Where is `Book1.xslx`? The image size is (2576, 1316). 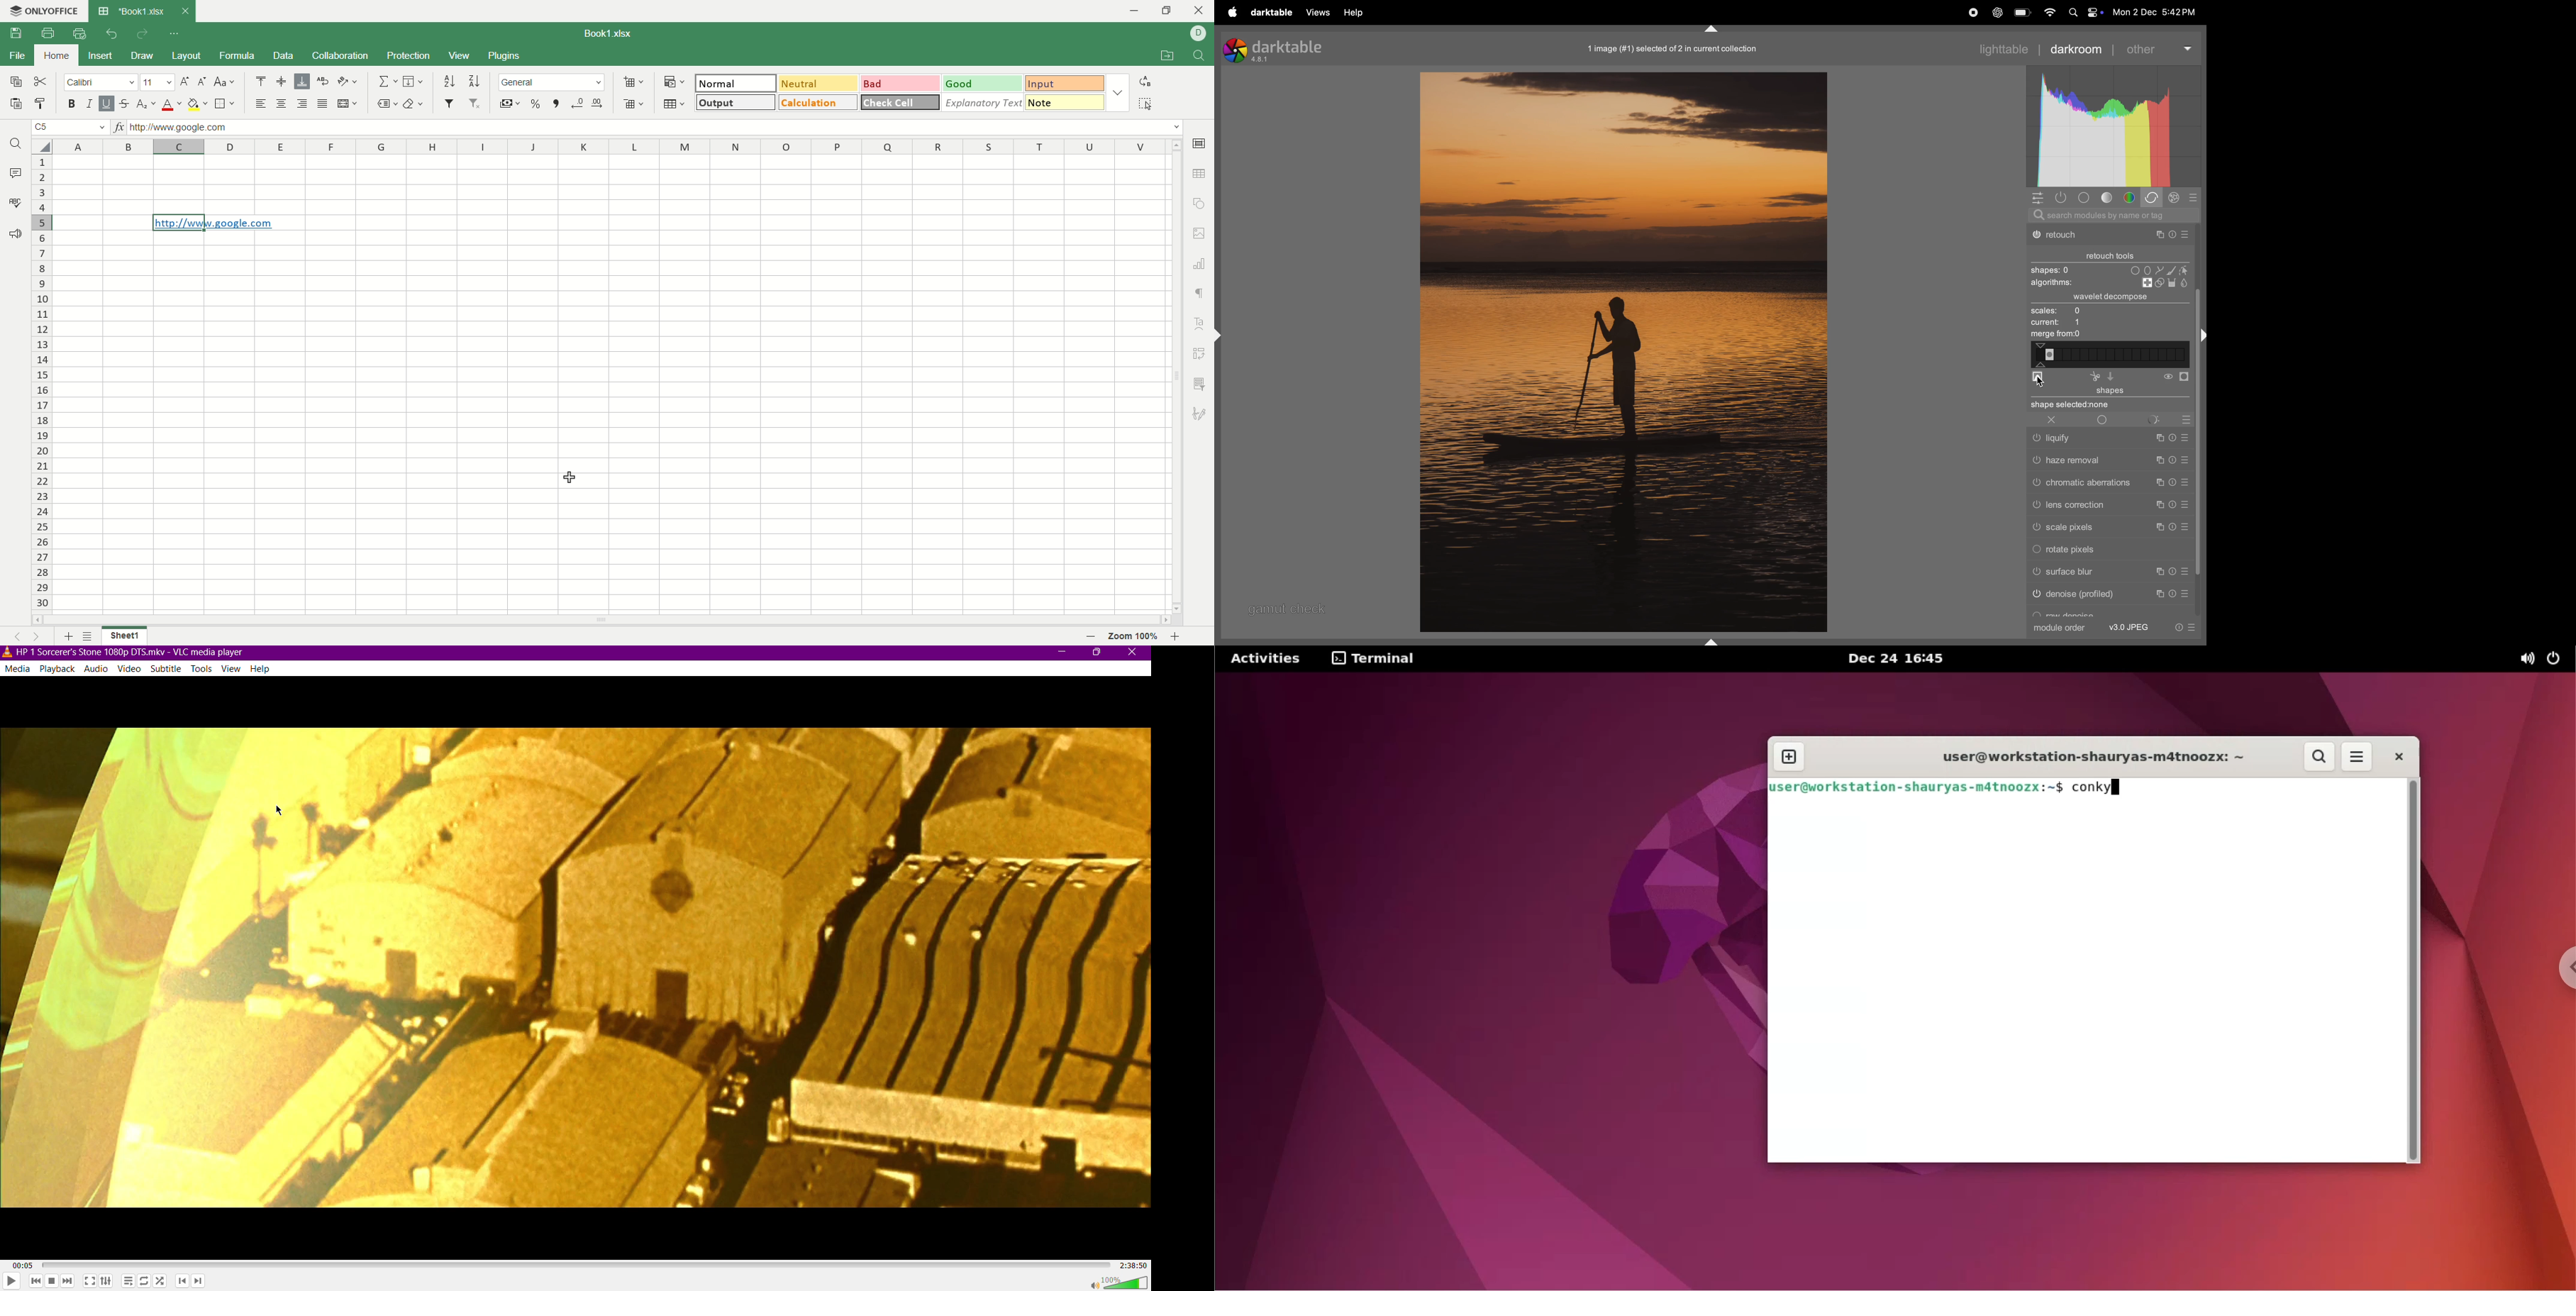
Book1.xslx is located at coordinates (142, 11).